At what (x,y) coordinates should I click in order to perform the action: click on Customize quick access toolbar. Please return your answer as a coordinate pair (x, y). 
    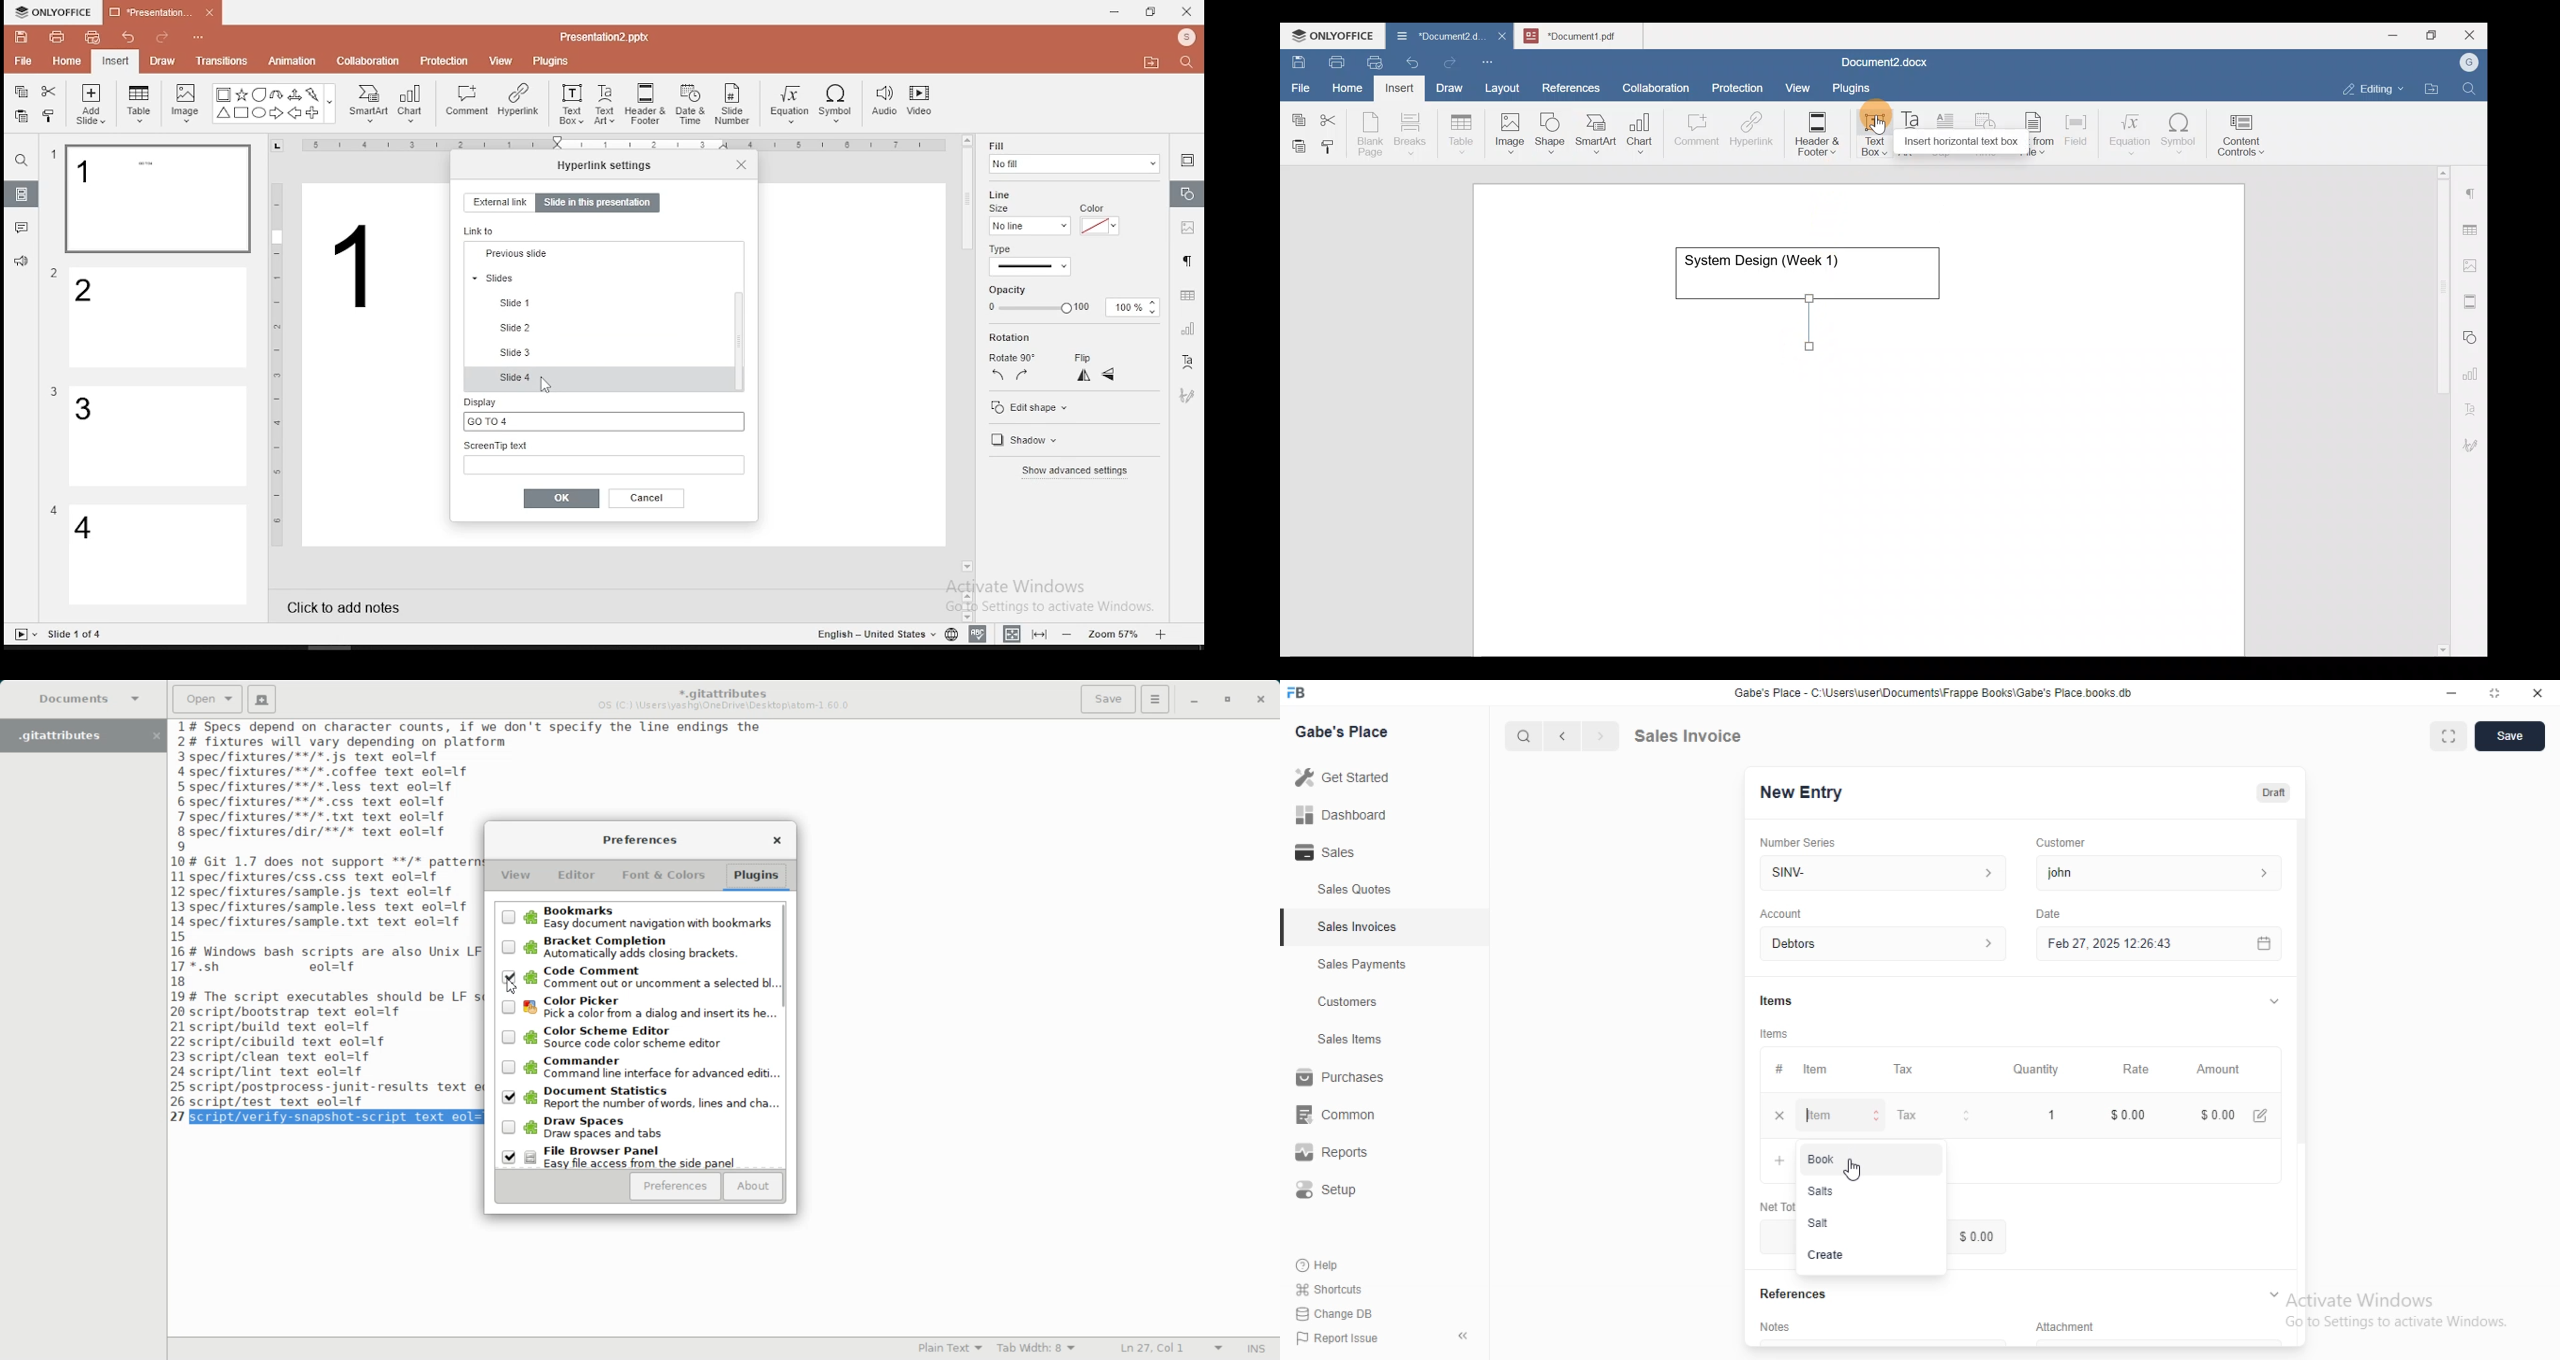
    Looking at the image, I should click on (1492, 60).